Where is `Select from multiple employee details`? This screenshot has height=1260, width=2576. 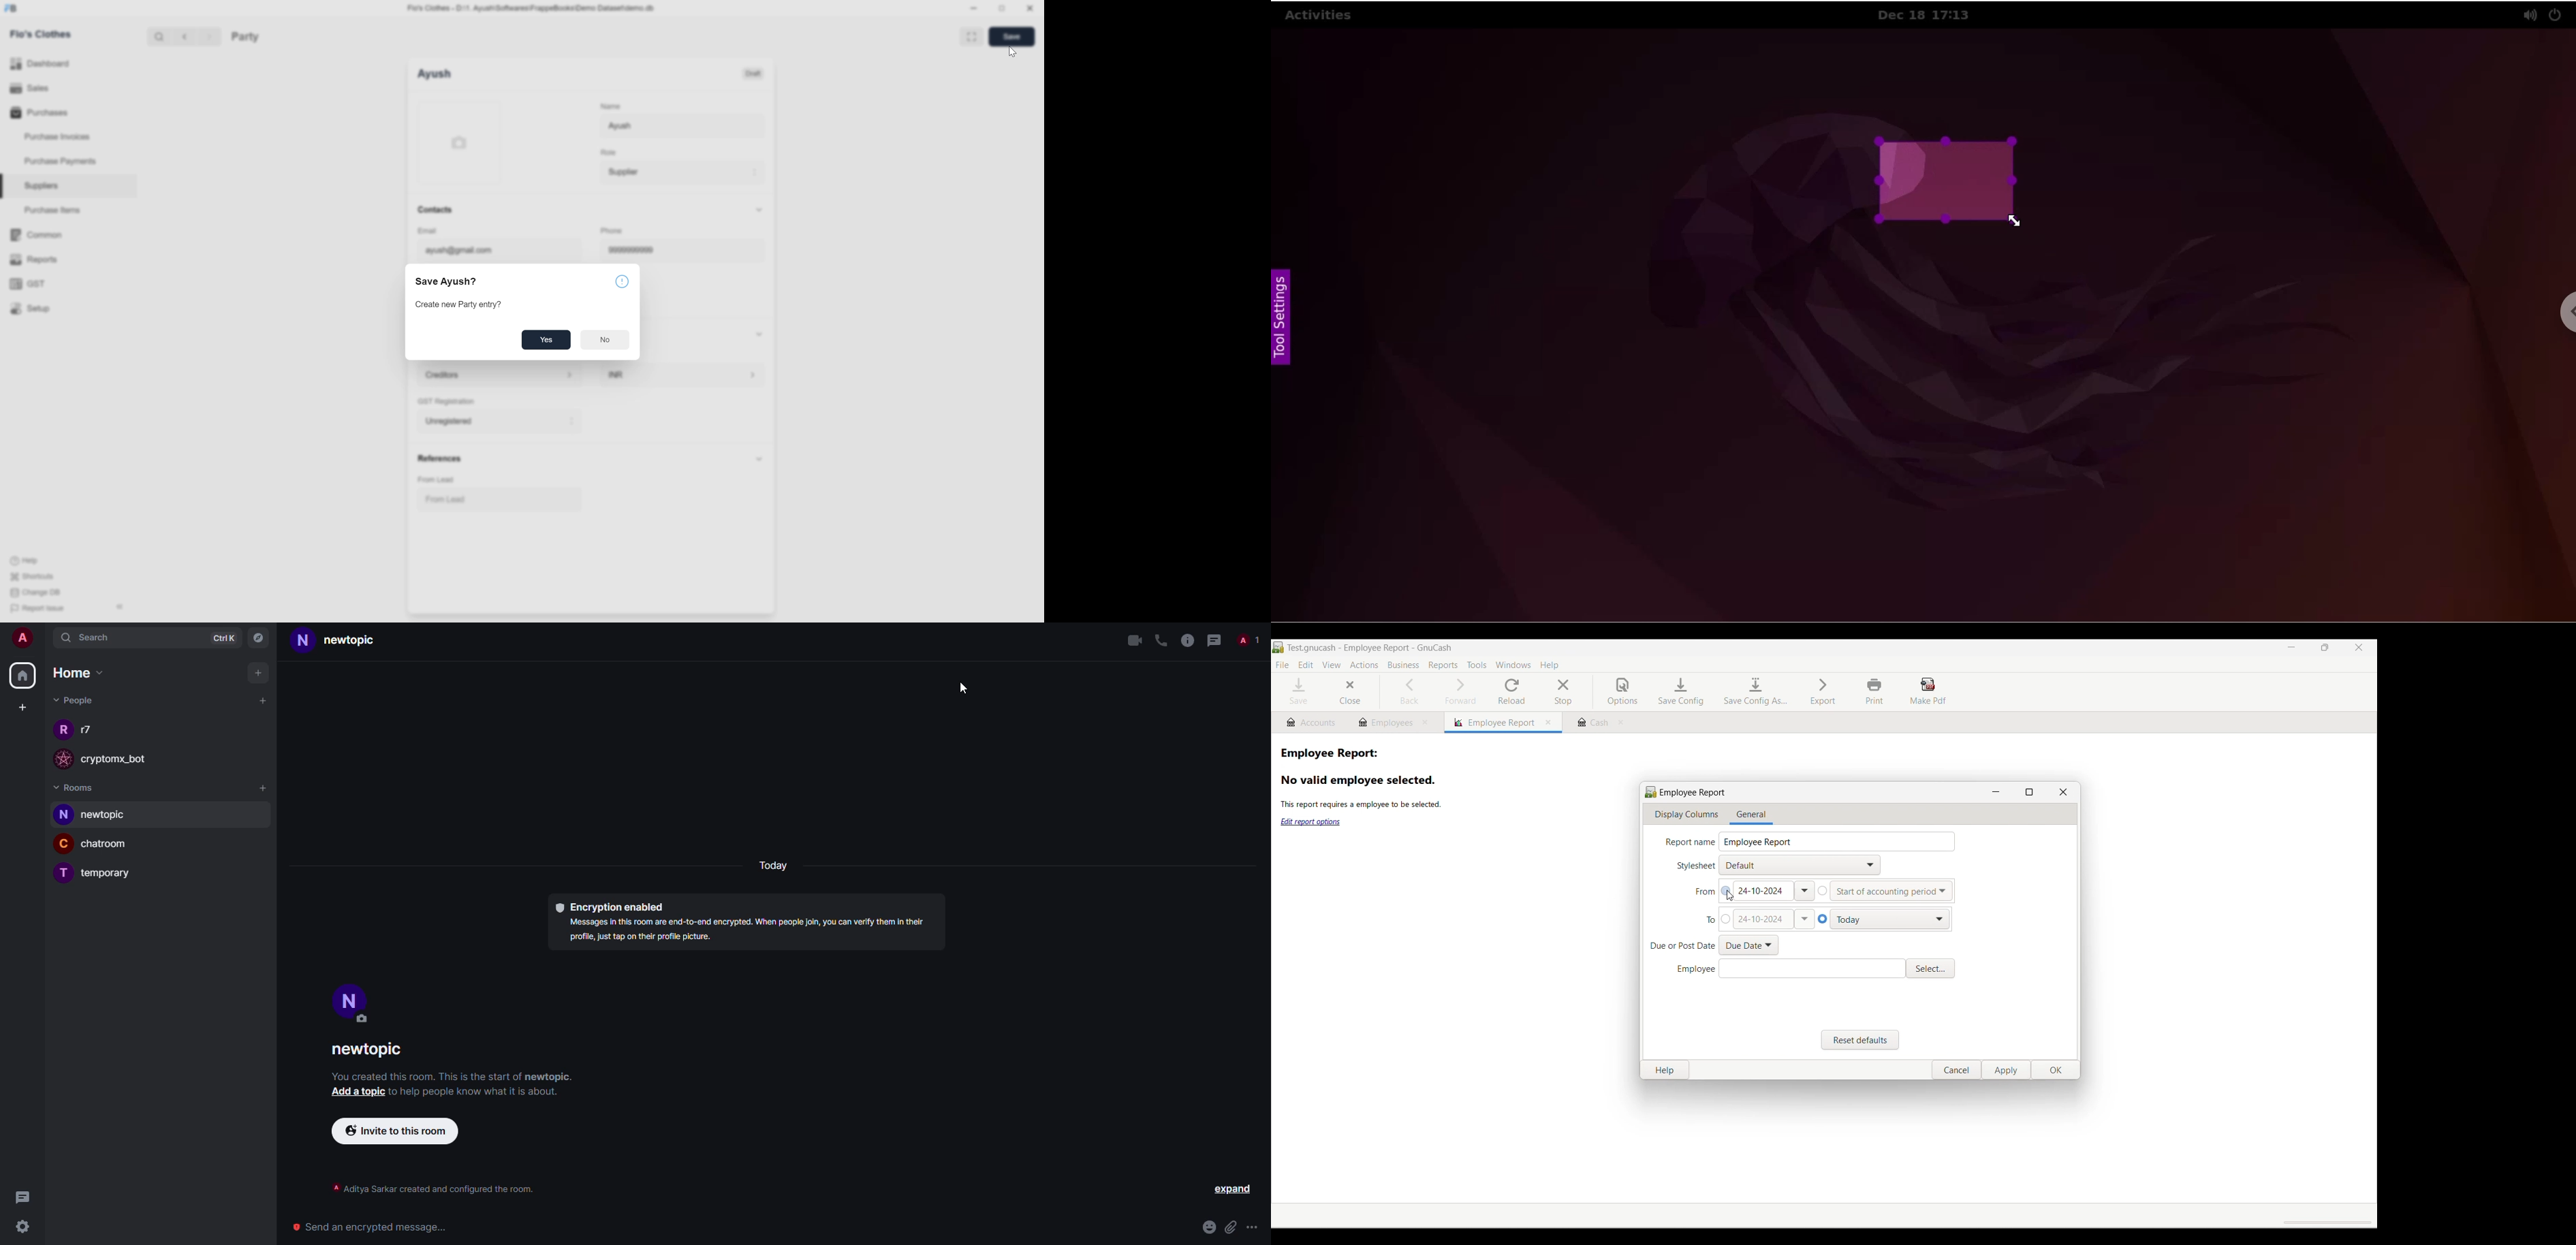
Select from multiple employee details is located at coordinates (1931, 969).